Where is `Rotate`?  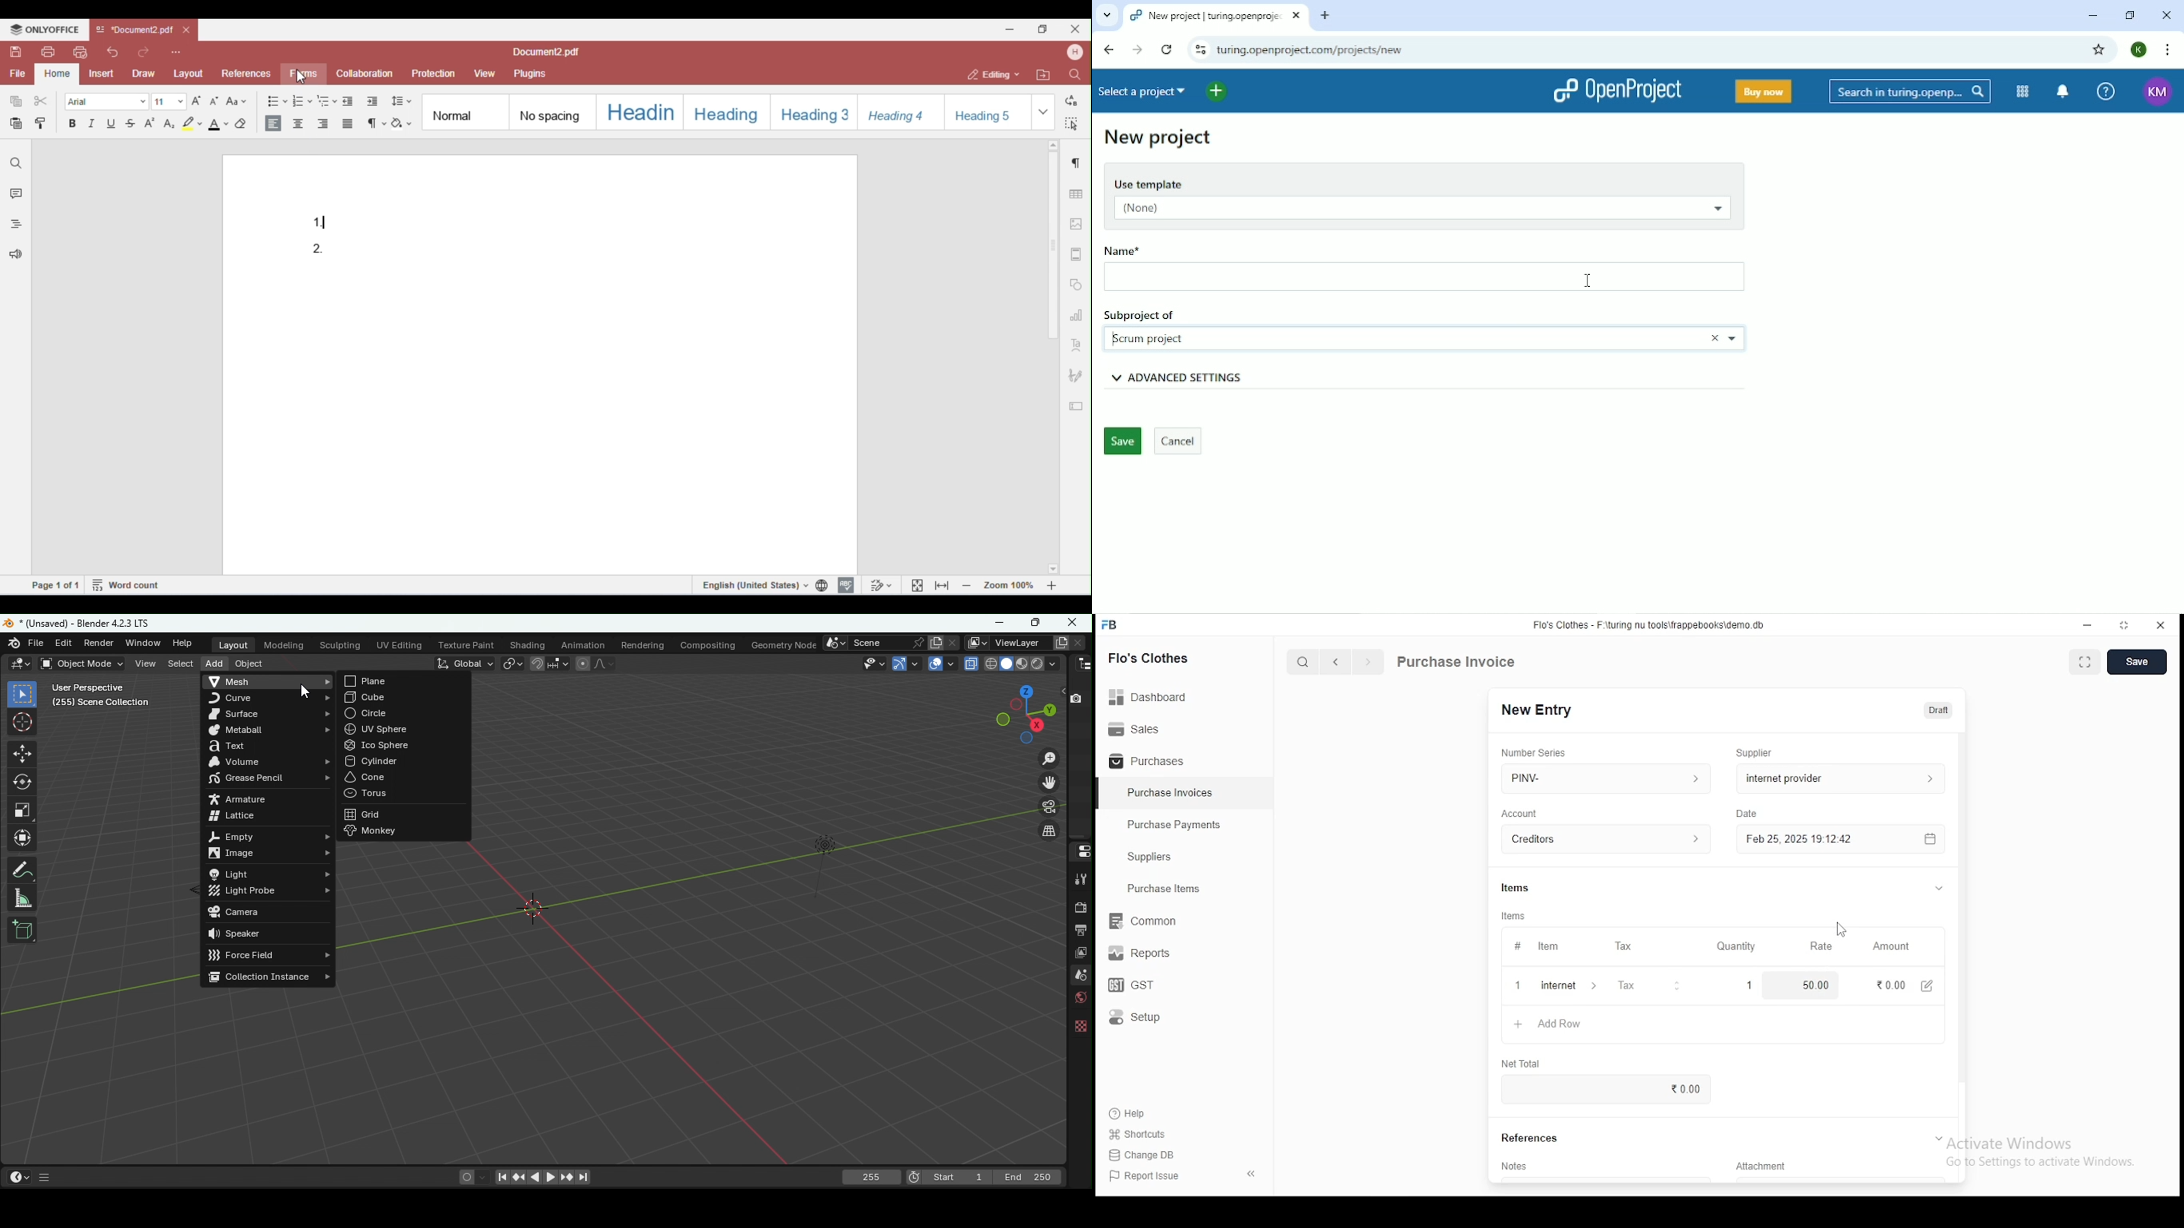 Rotate is located at coordinates (21, 783).